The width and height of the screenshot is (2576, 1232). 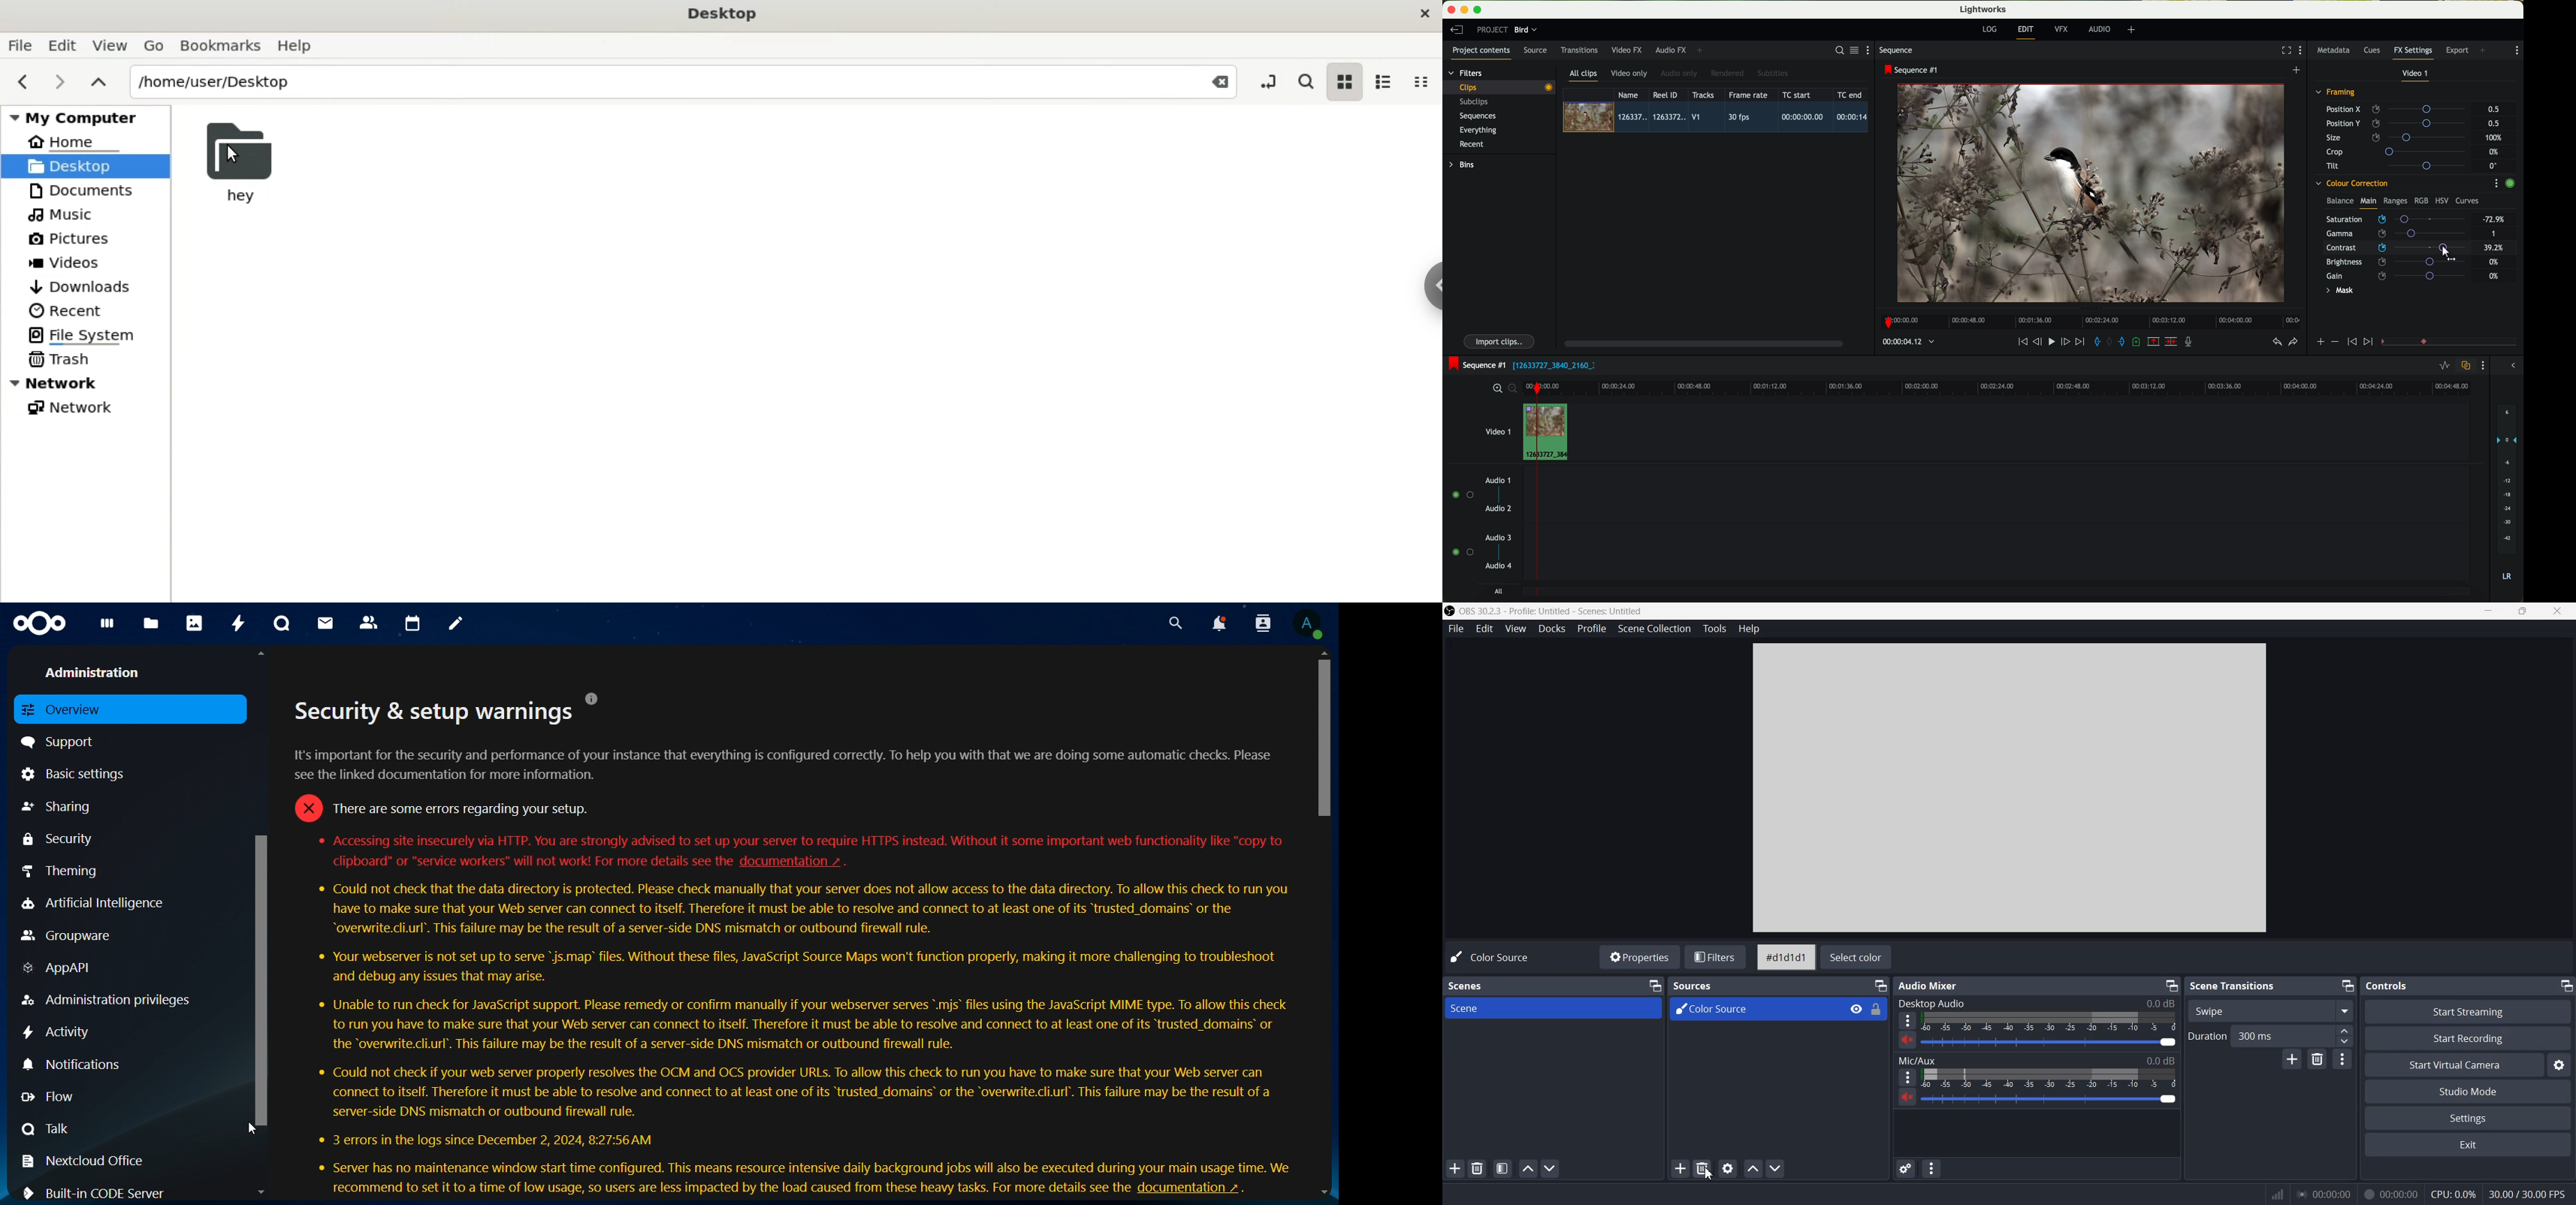 What do you see at coordinates (2037, 1059) in the screenshot?
I see `Mic/Aux 0.0 dB` at bounding box center [2037, 1059].